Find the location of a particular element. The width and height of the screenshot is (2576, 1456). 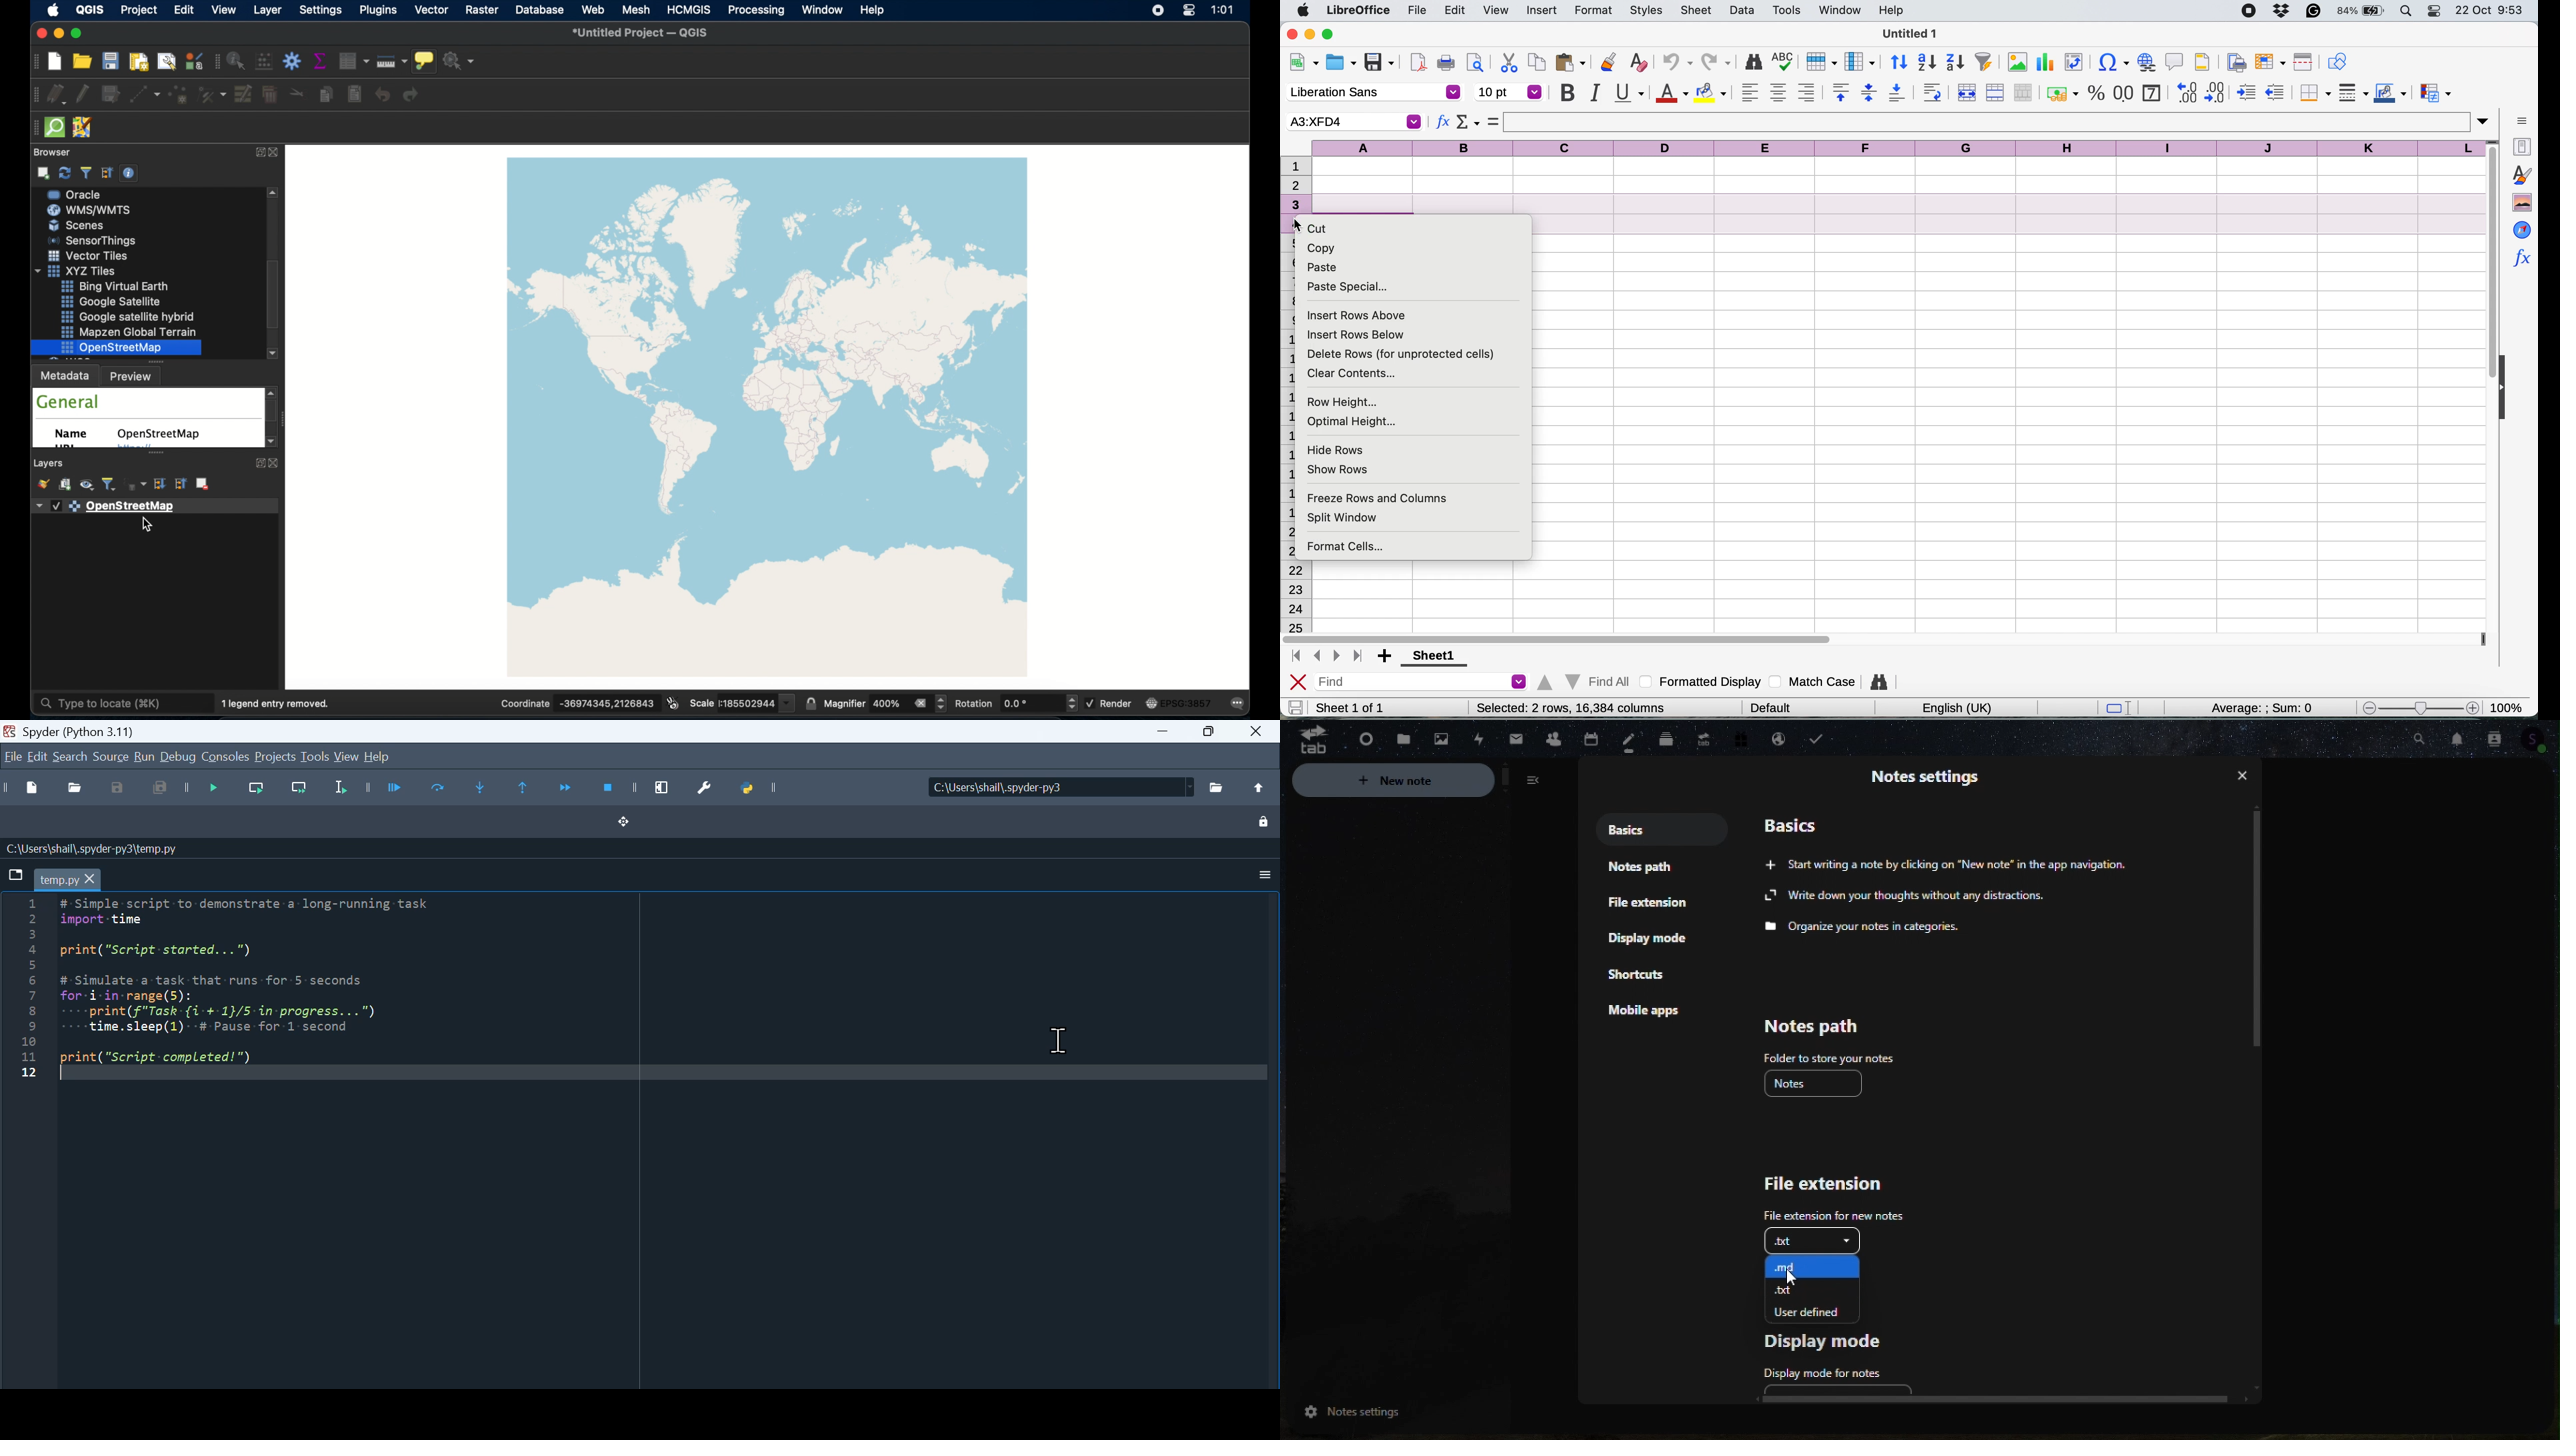

delete selected is located at coordinates (271, 95).